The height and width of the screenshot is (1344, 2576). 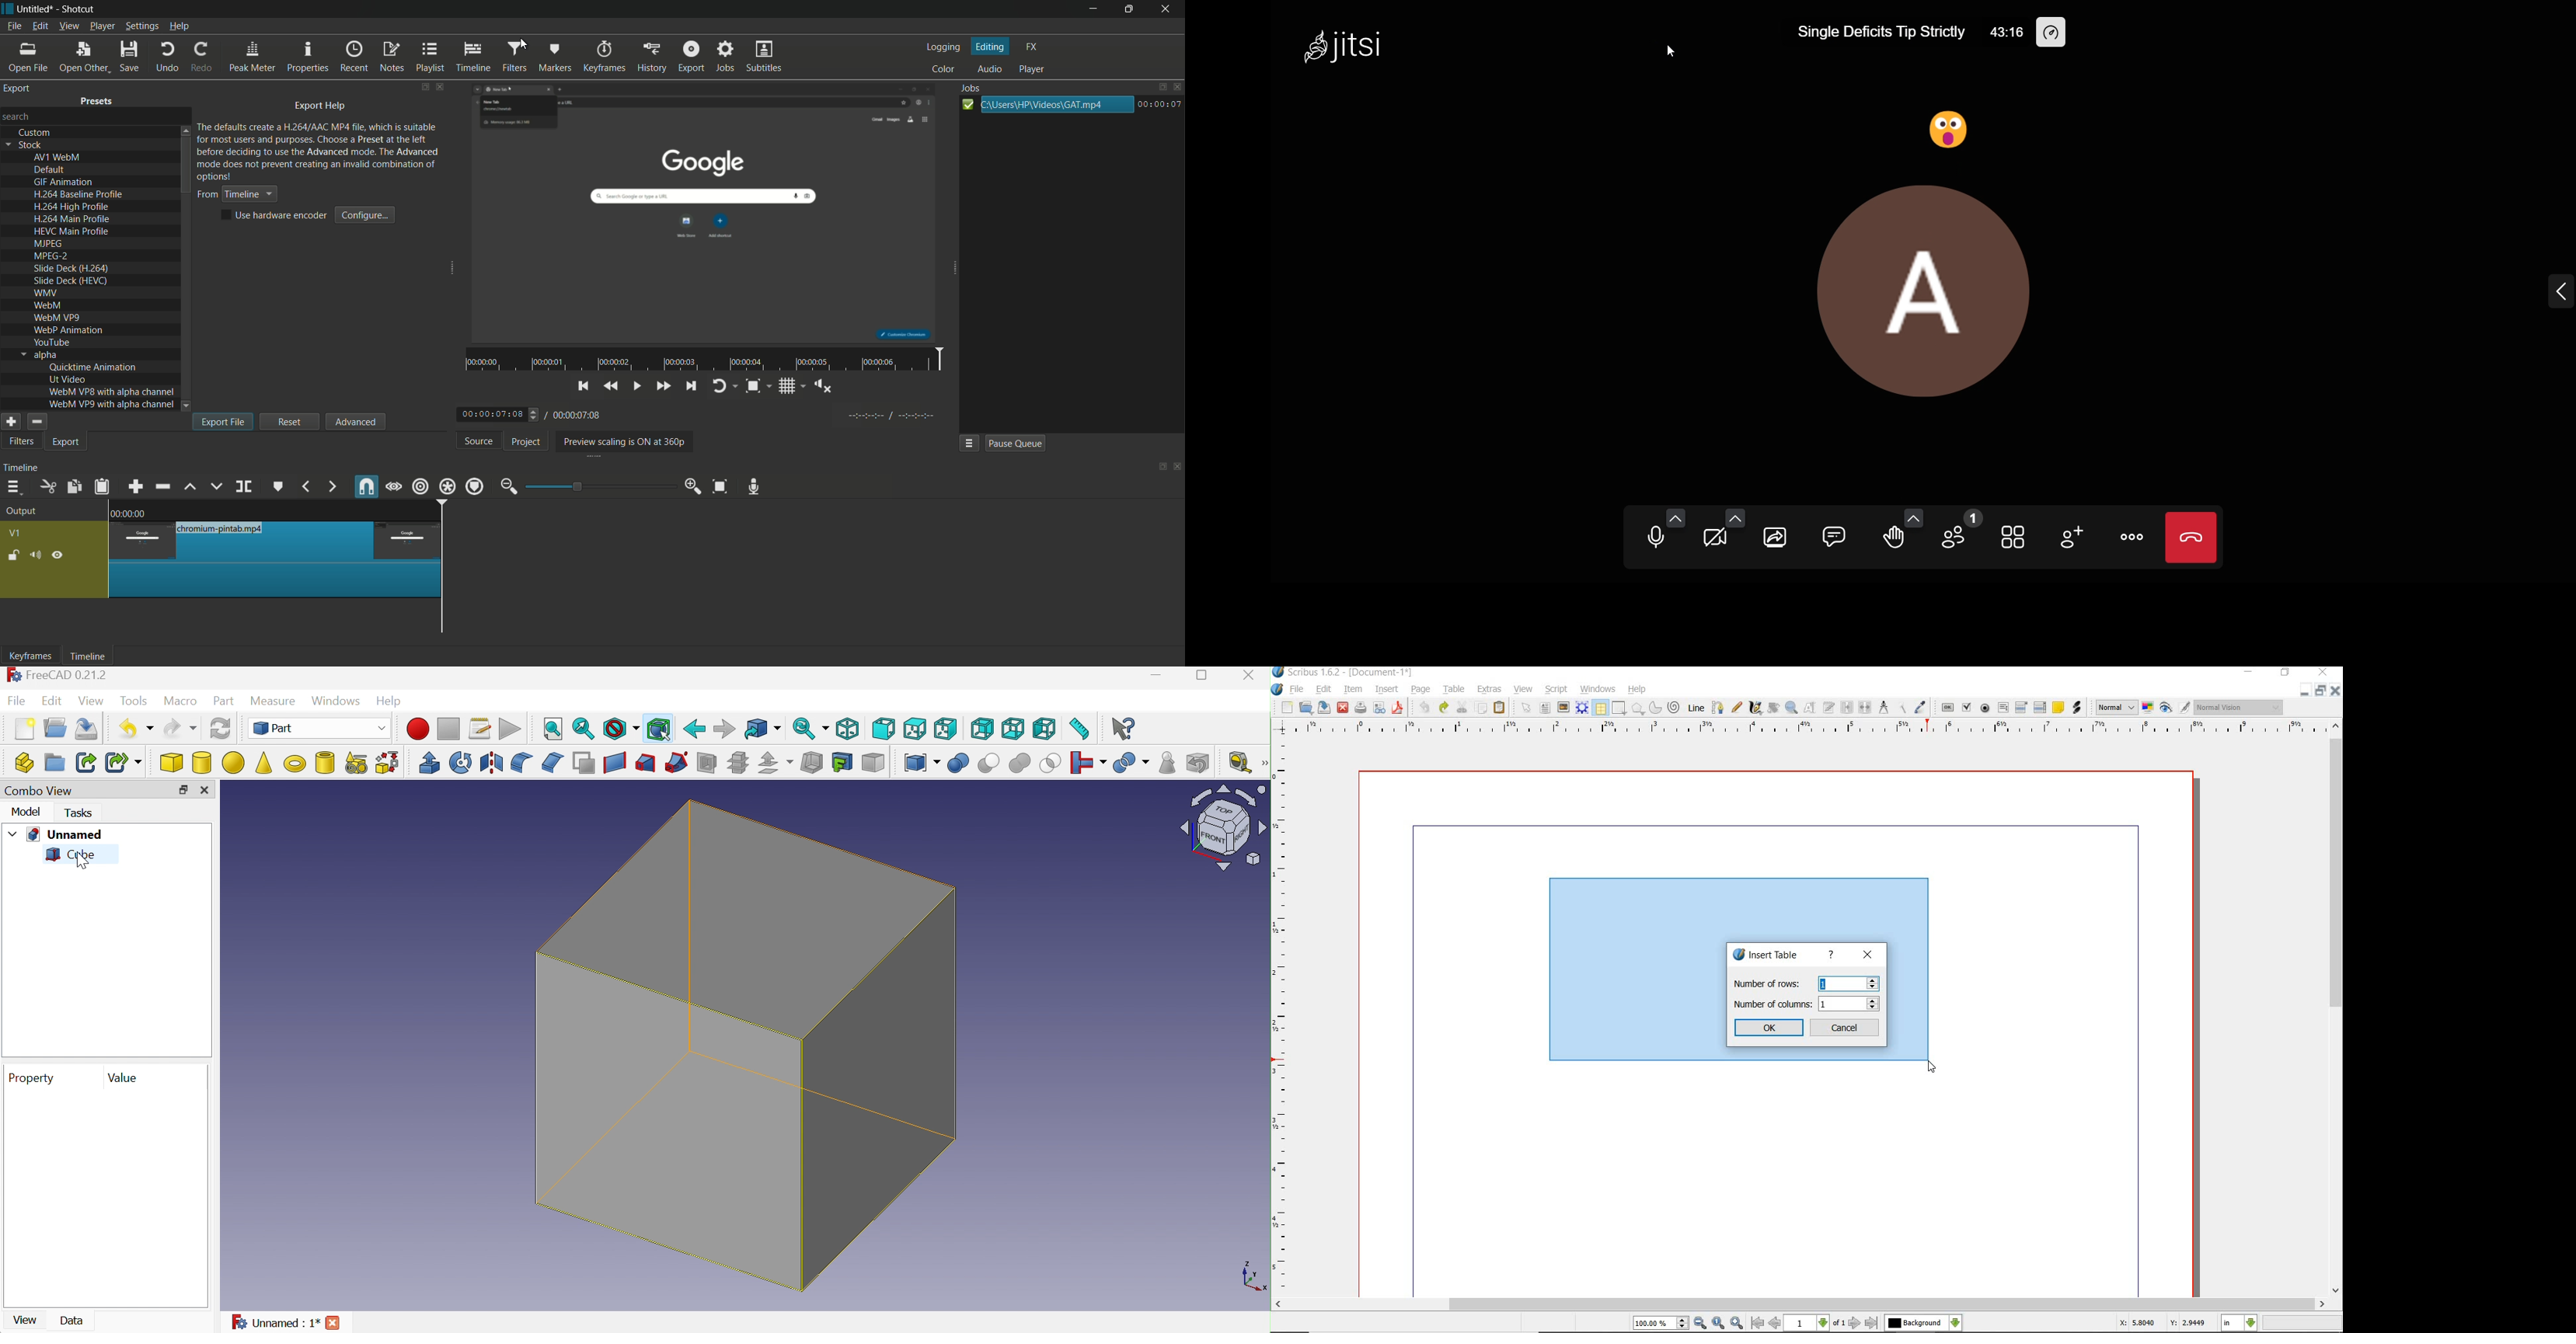 What do you see at coordinates (1770, 1028) in the screenshot?
I see `ok` at bounding box center [1770, 1028].